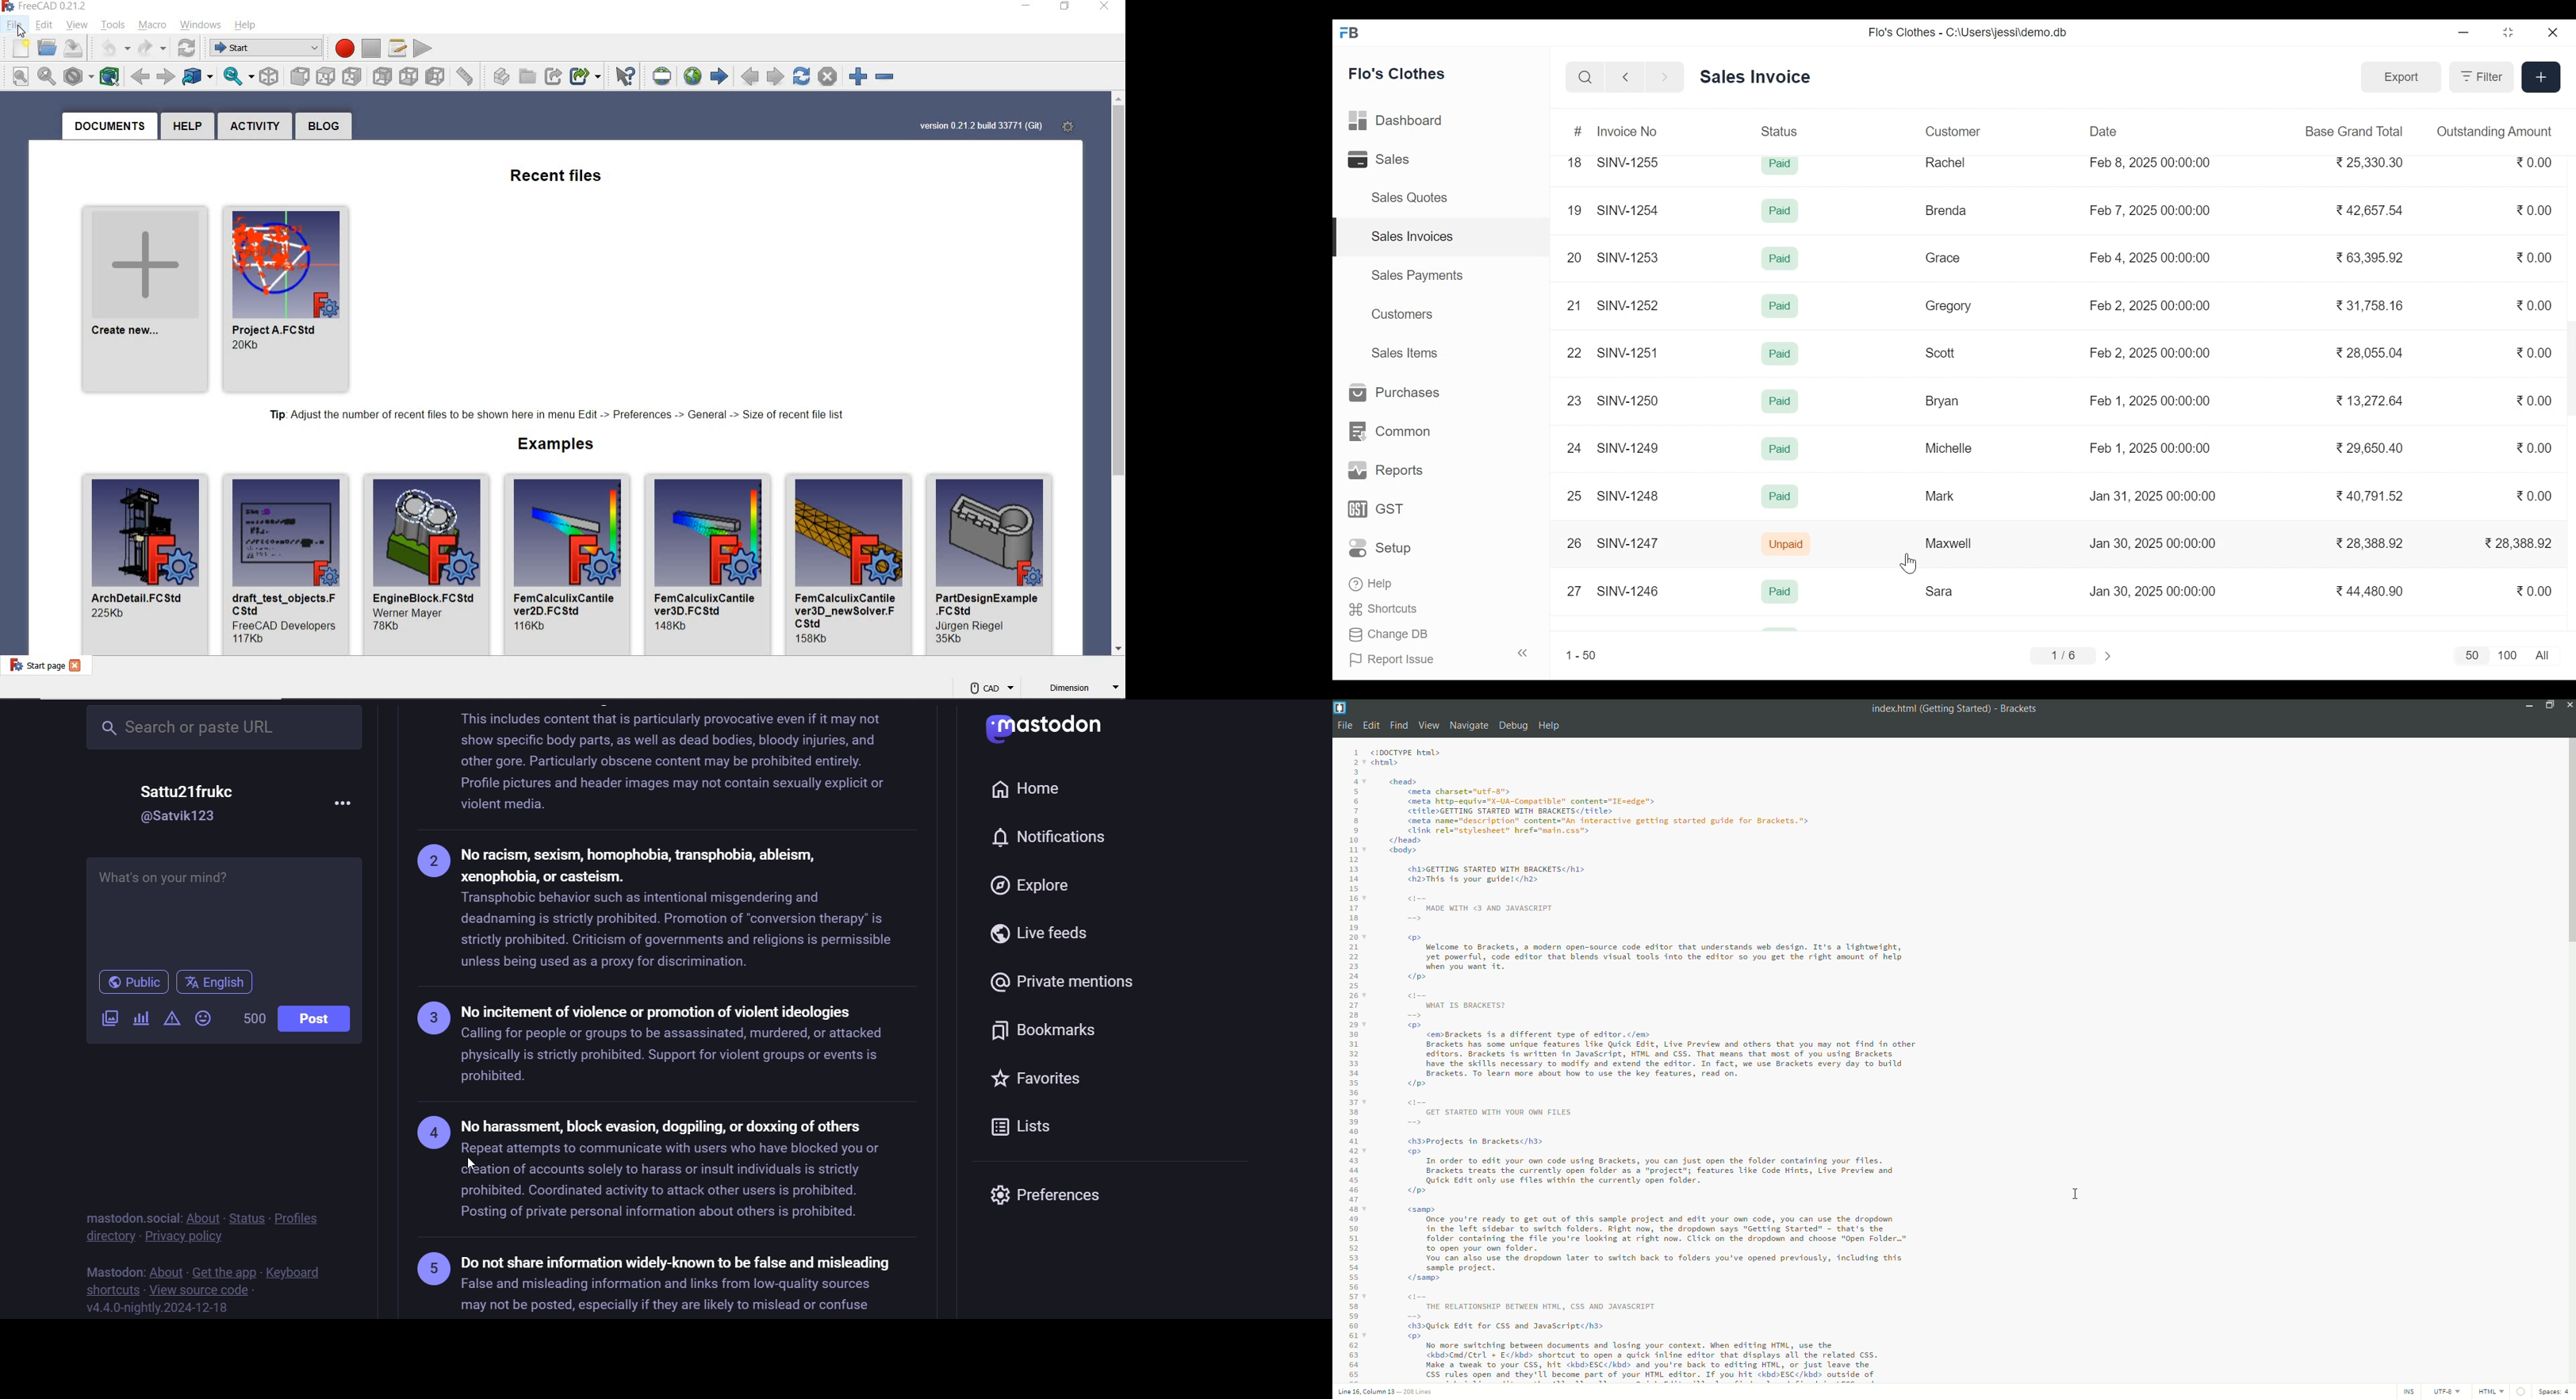 This screenshot has width=2576, height=1400. I want to click on MACROS, so click(397, 49).